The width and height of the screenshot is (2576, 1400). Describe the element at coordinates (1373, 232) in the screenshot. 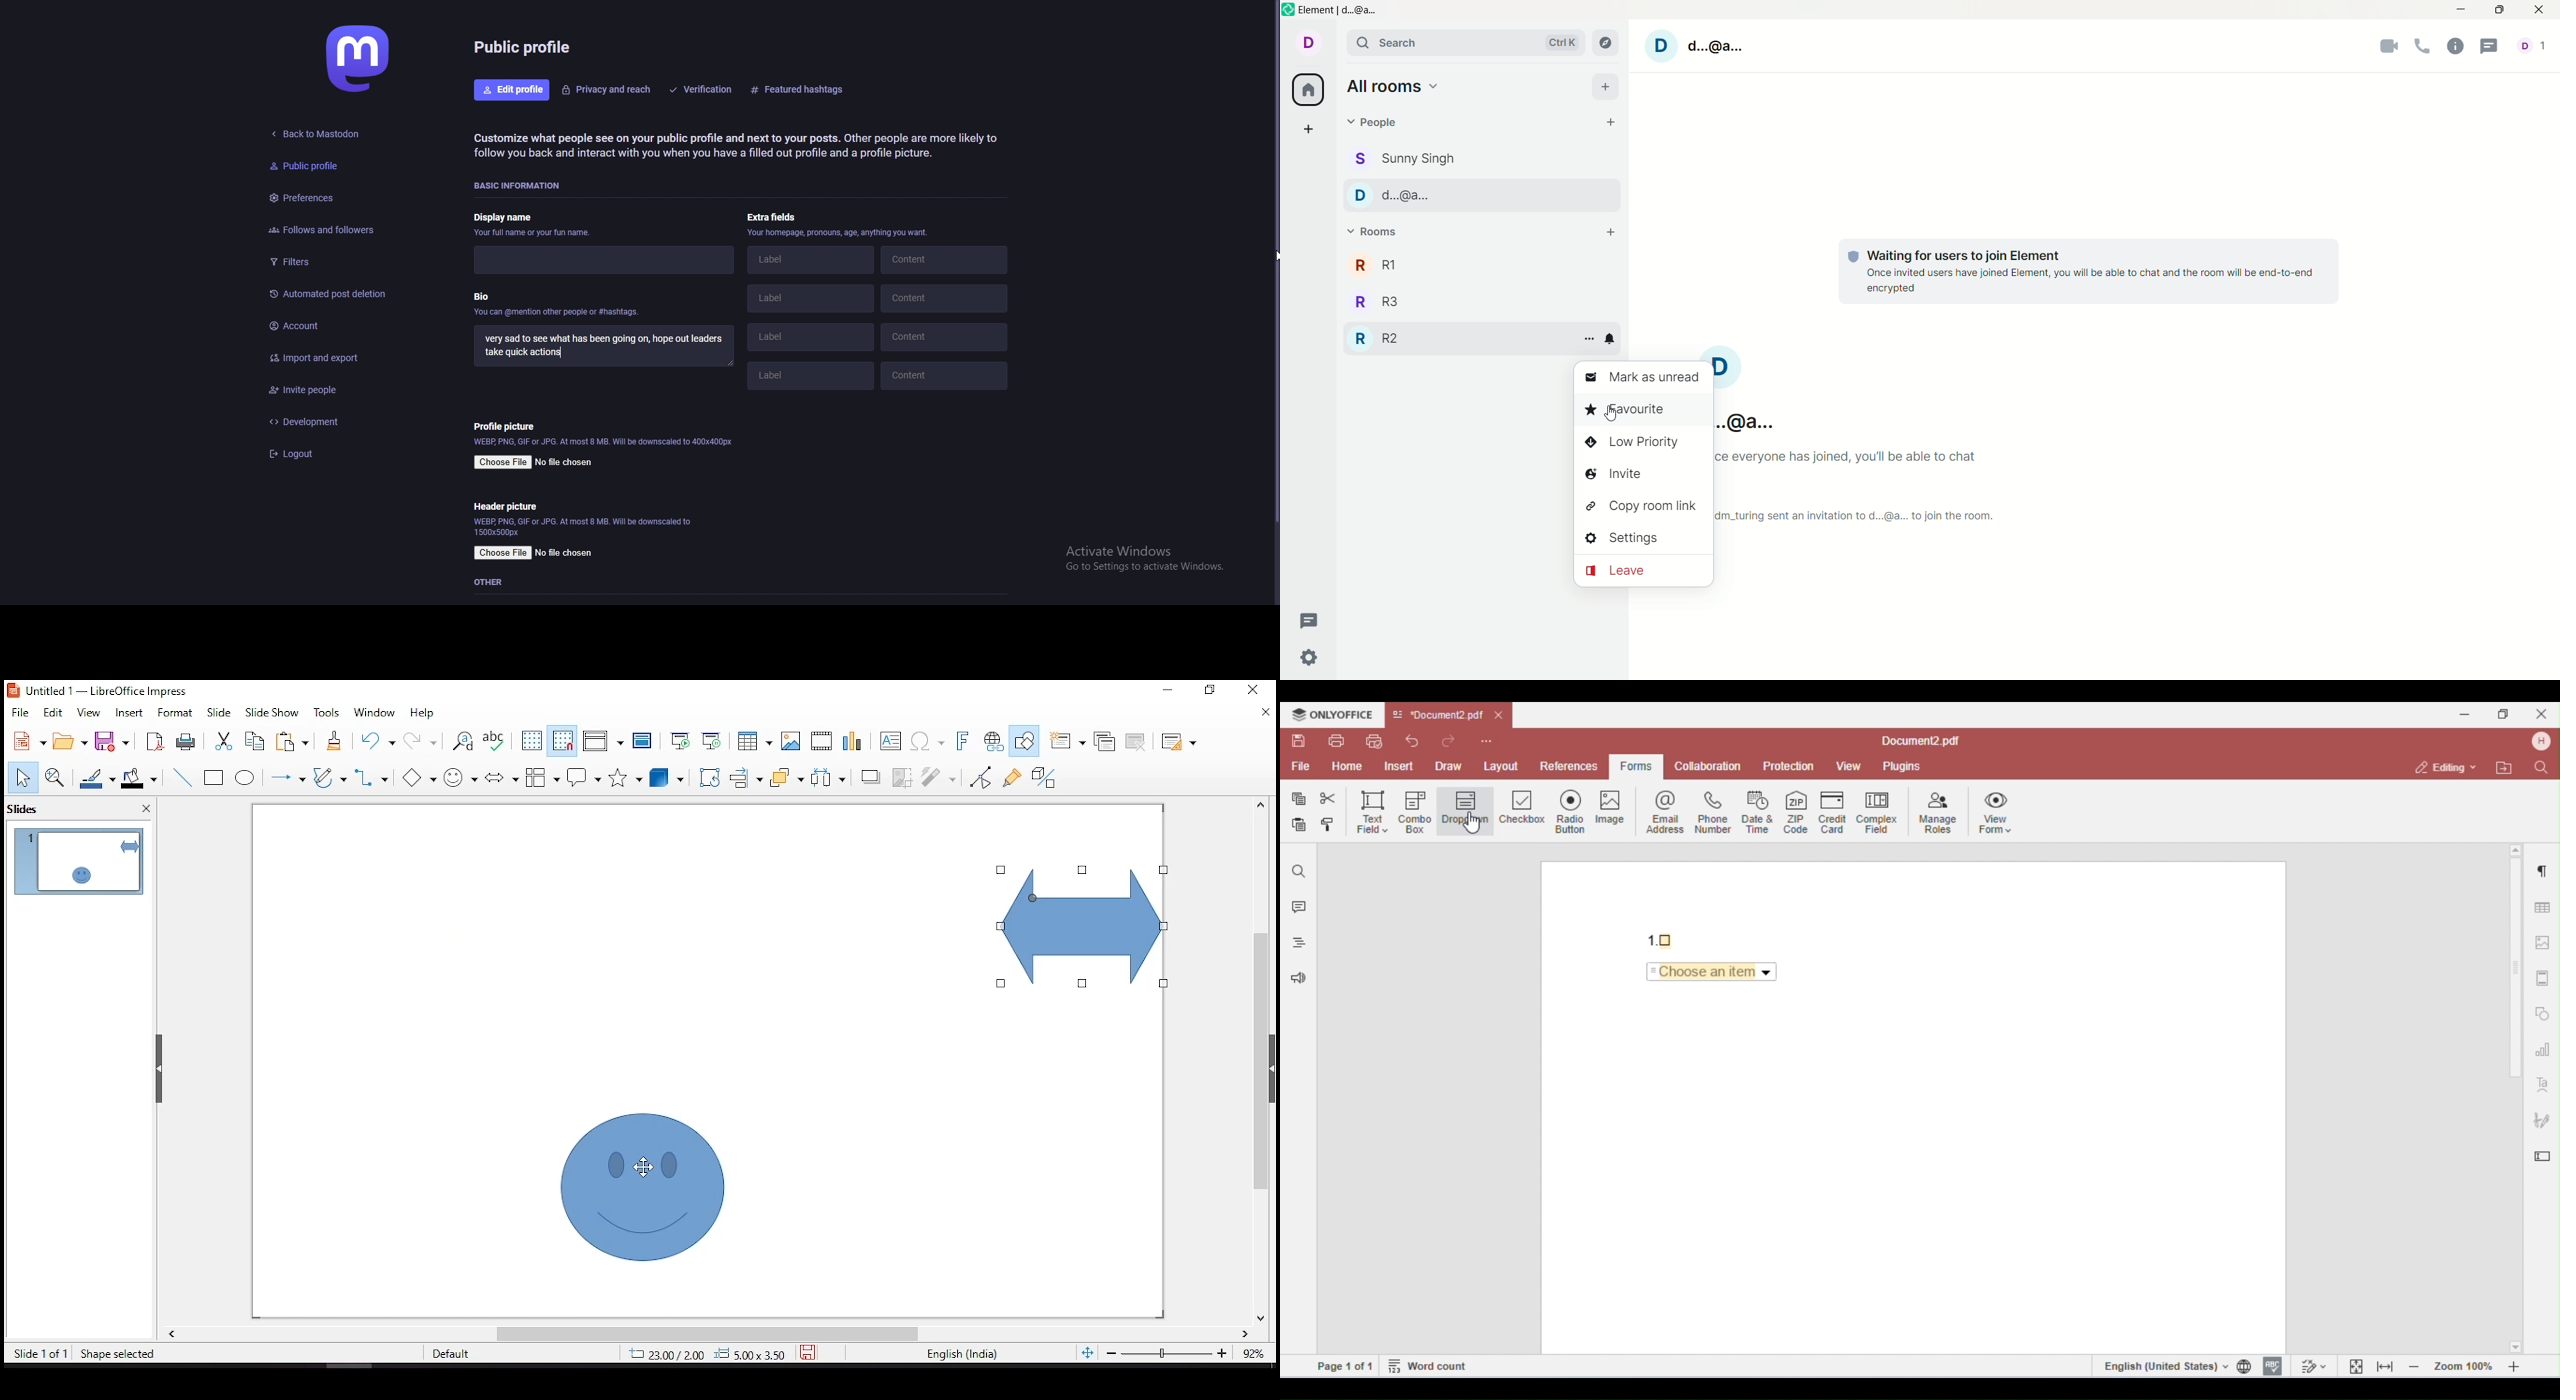

I see `rooms` at that location.